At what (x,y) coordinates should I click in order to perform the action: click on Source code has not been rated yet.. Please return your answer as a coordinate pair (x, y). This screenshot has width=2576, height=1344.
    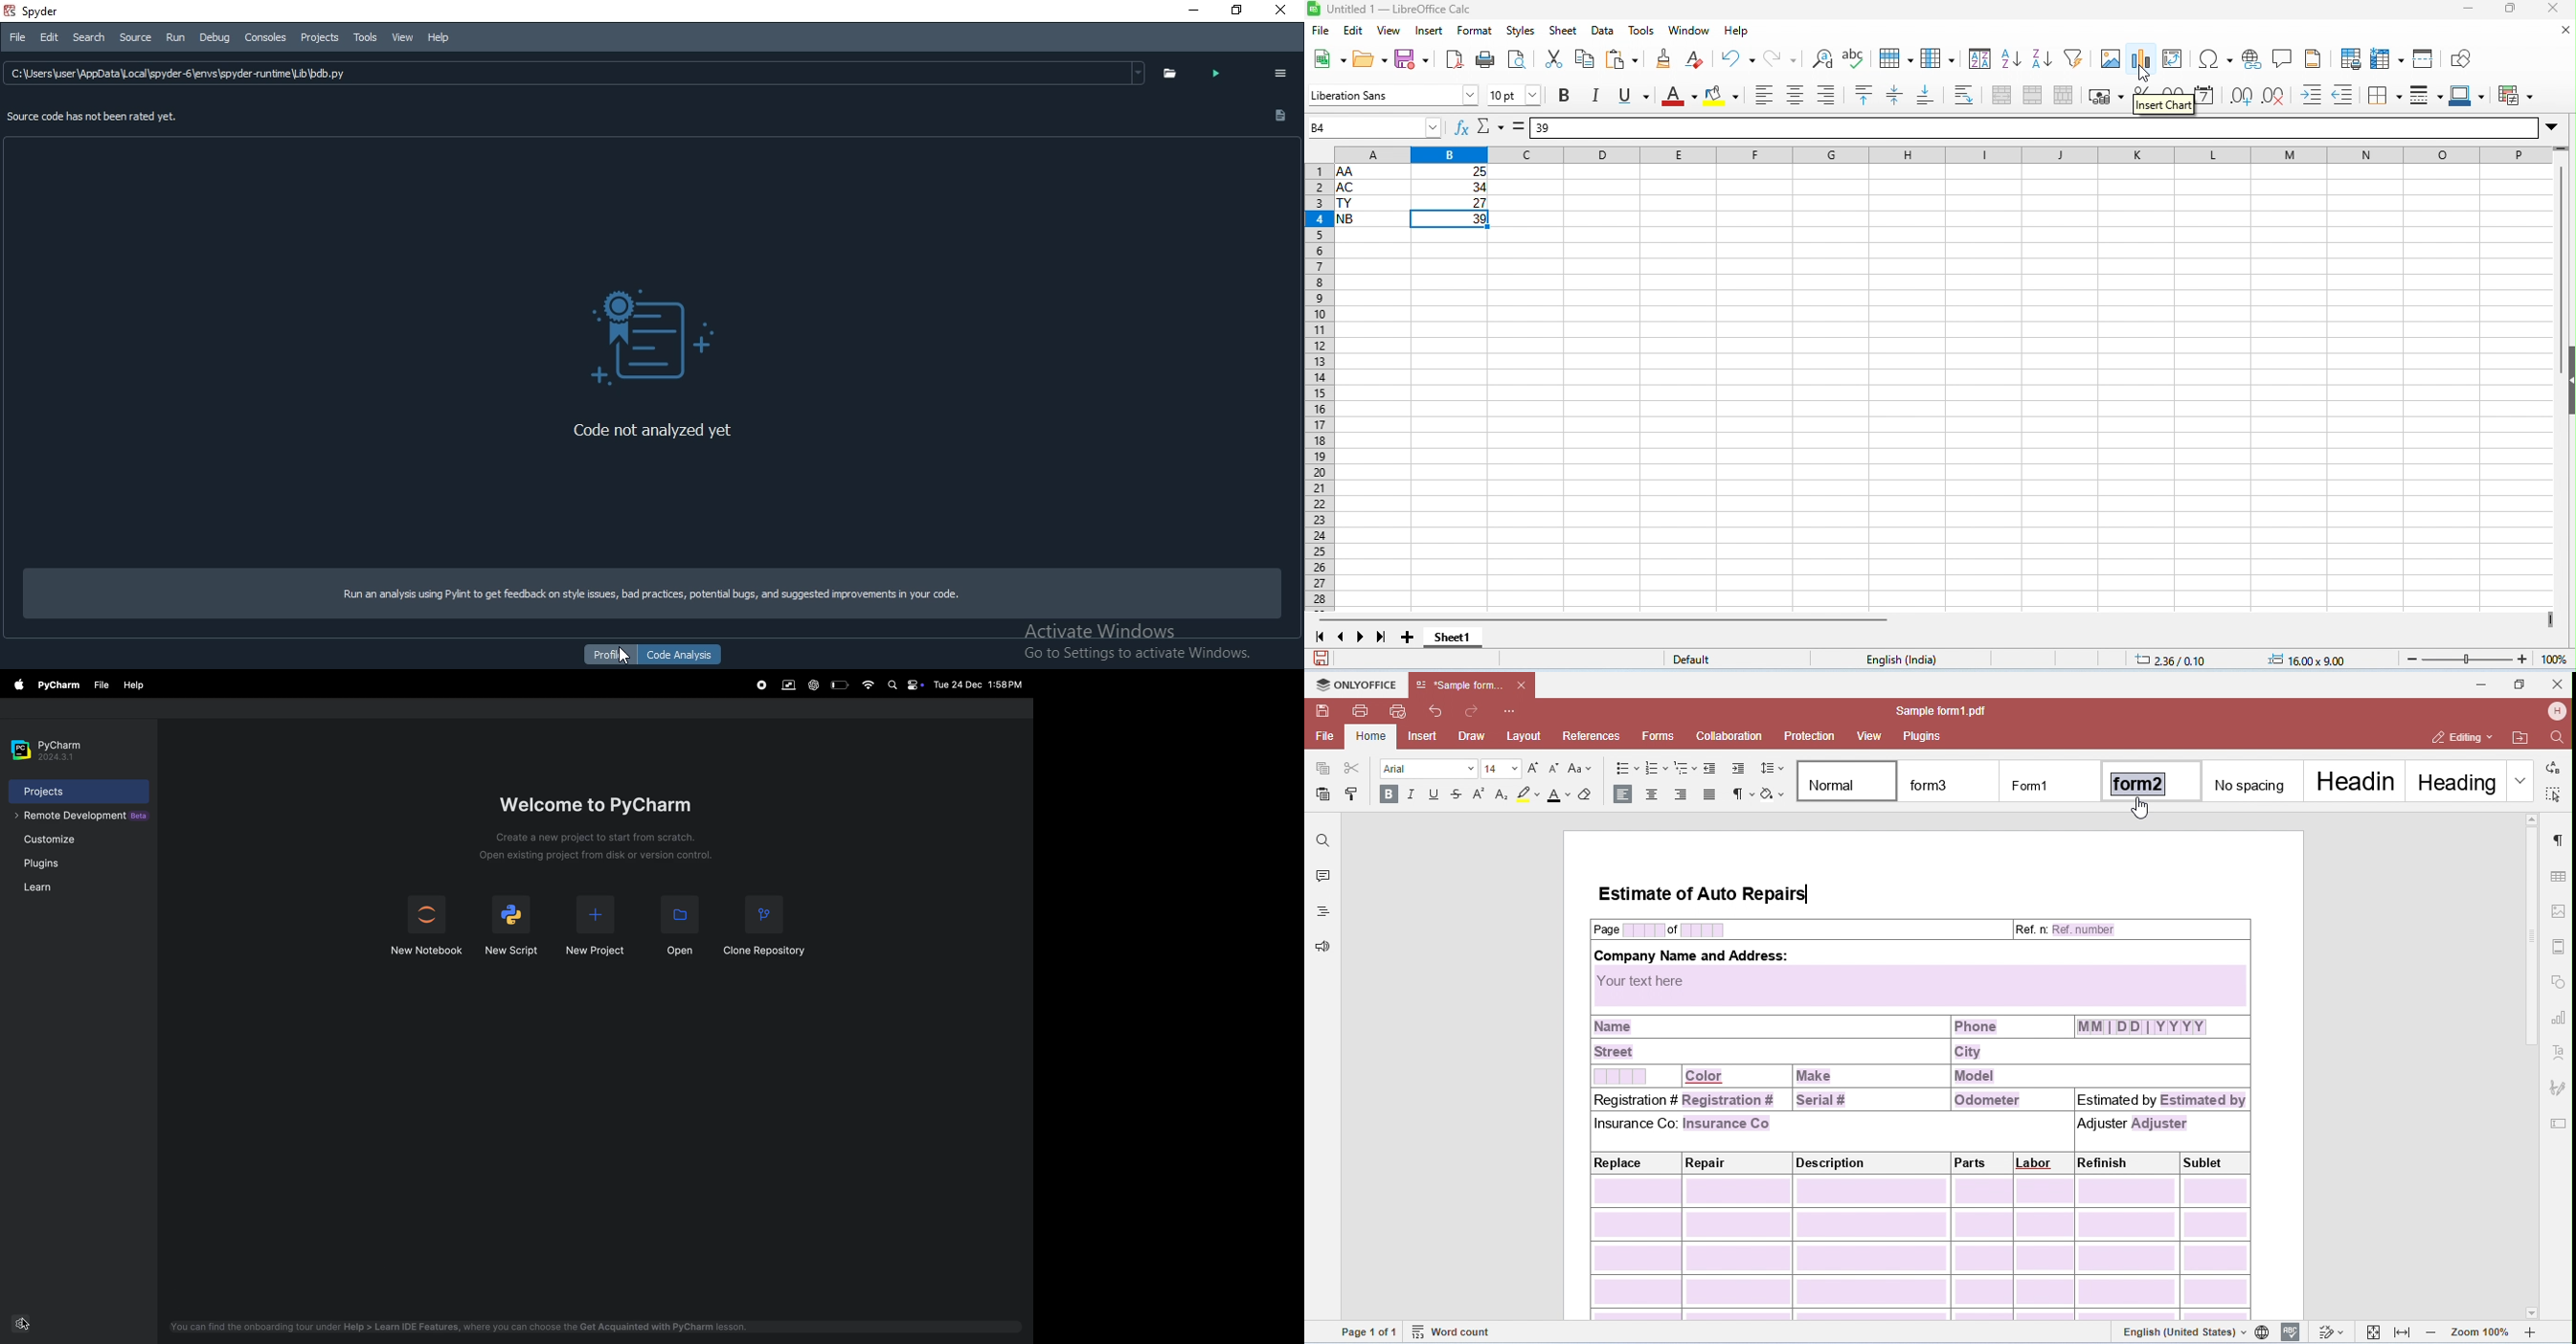
    Looking at the image, I should click on (94, 119).